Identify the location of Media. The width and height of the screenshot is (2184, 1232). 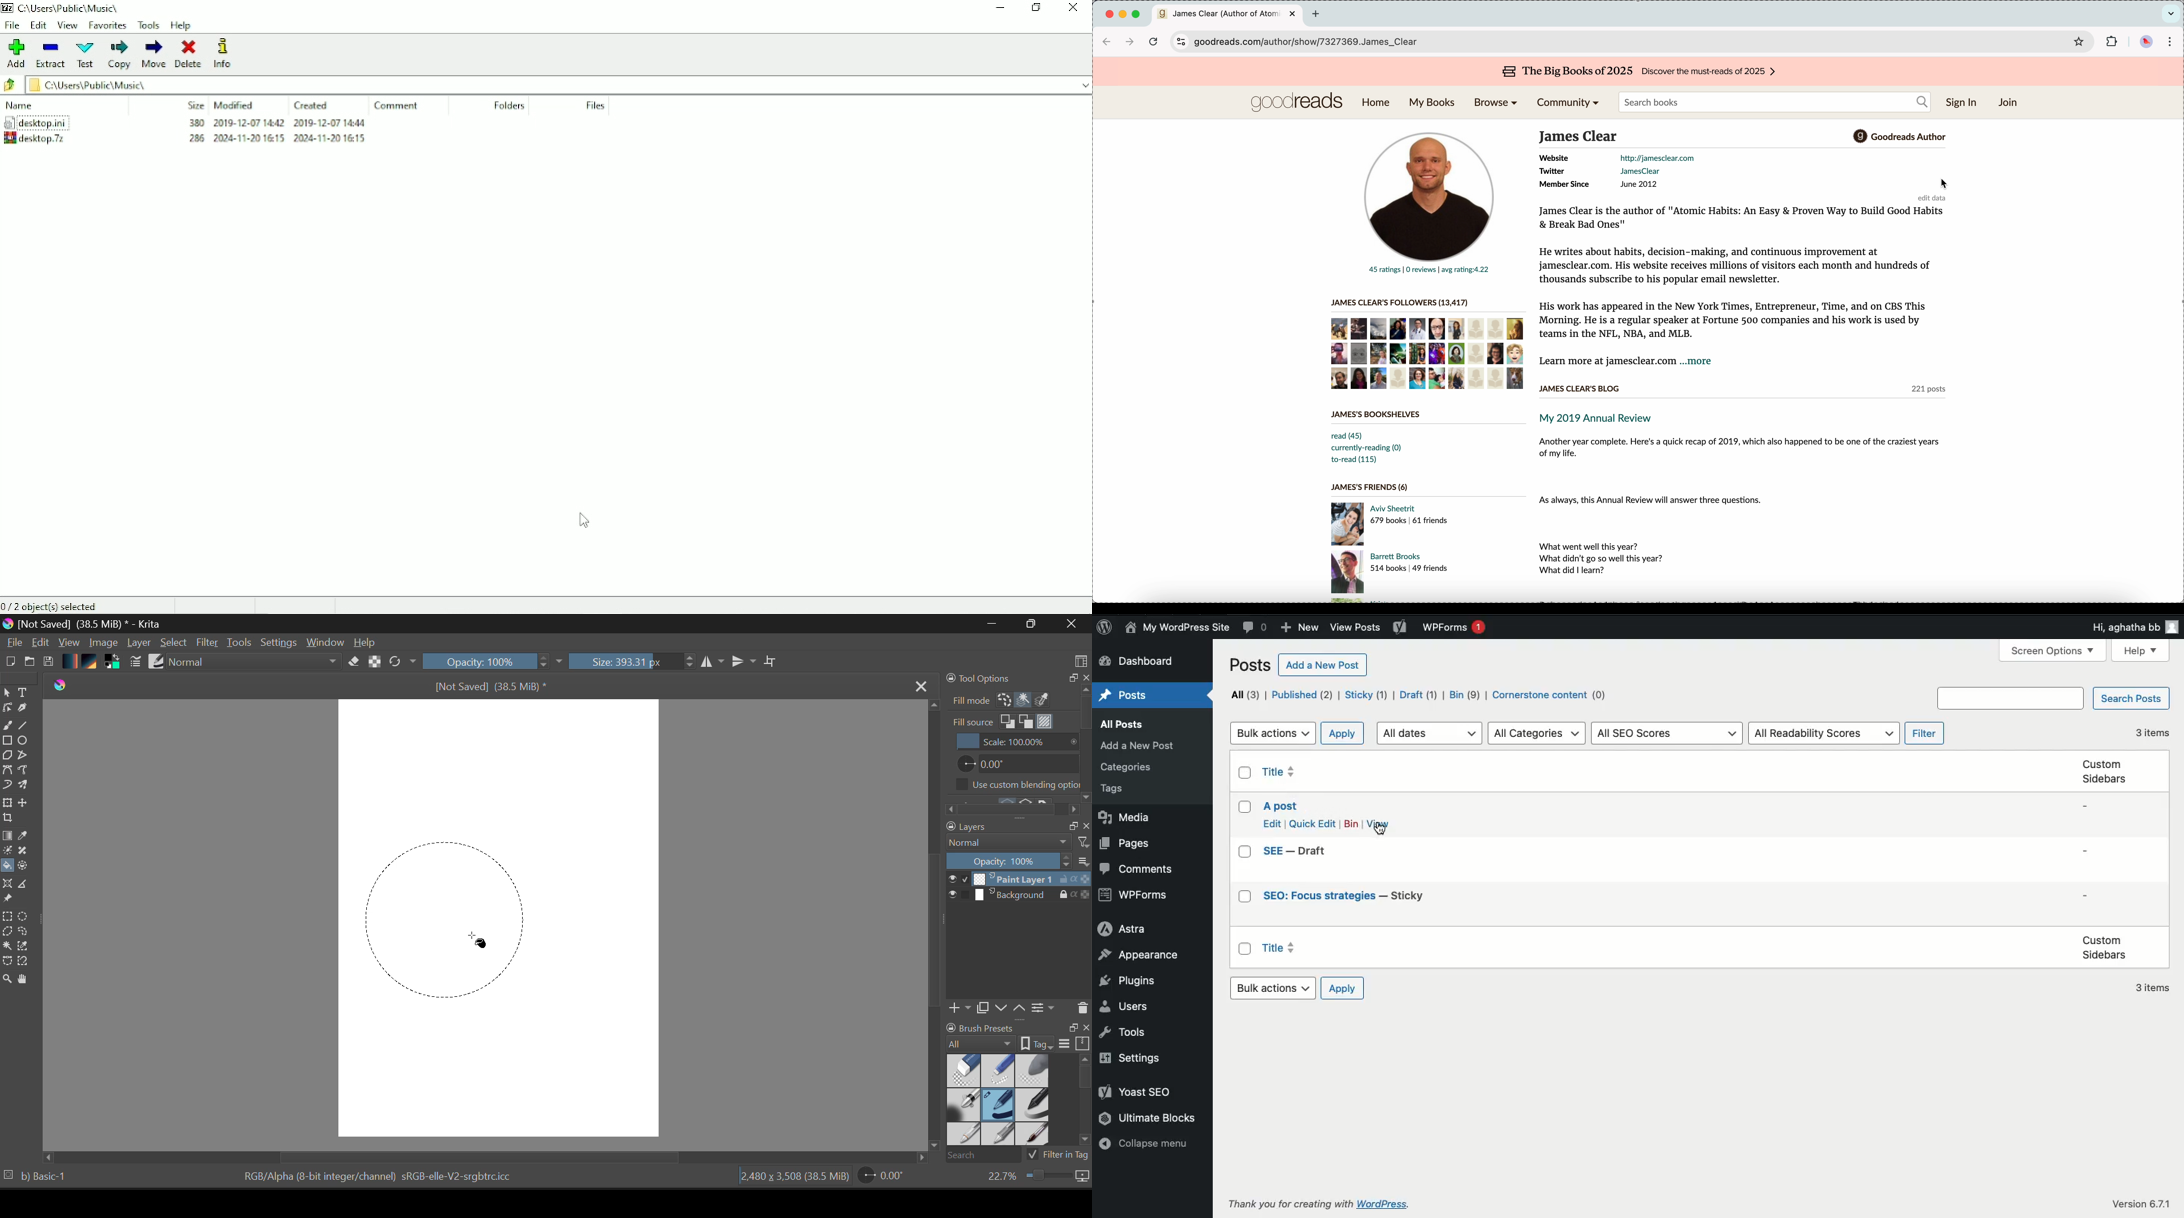
(1122, 818).